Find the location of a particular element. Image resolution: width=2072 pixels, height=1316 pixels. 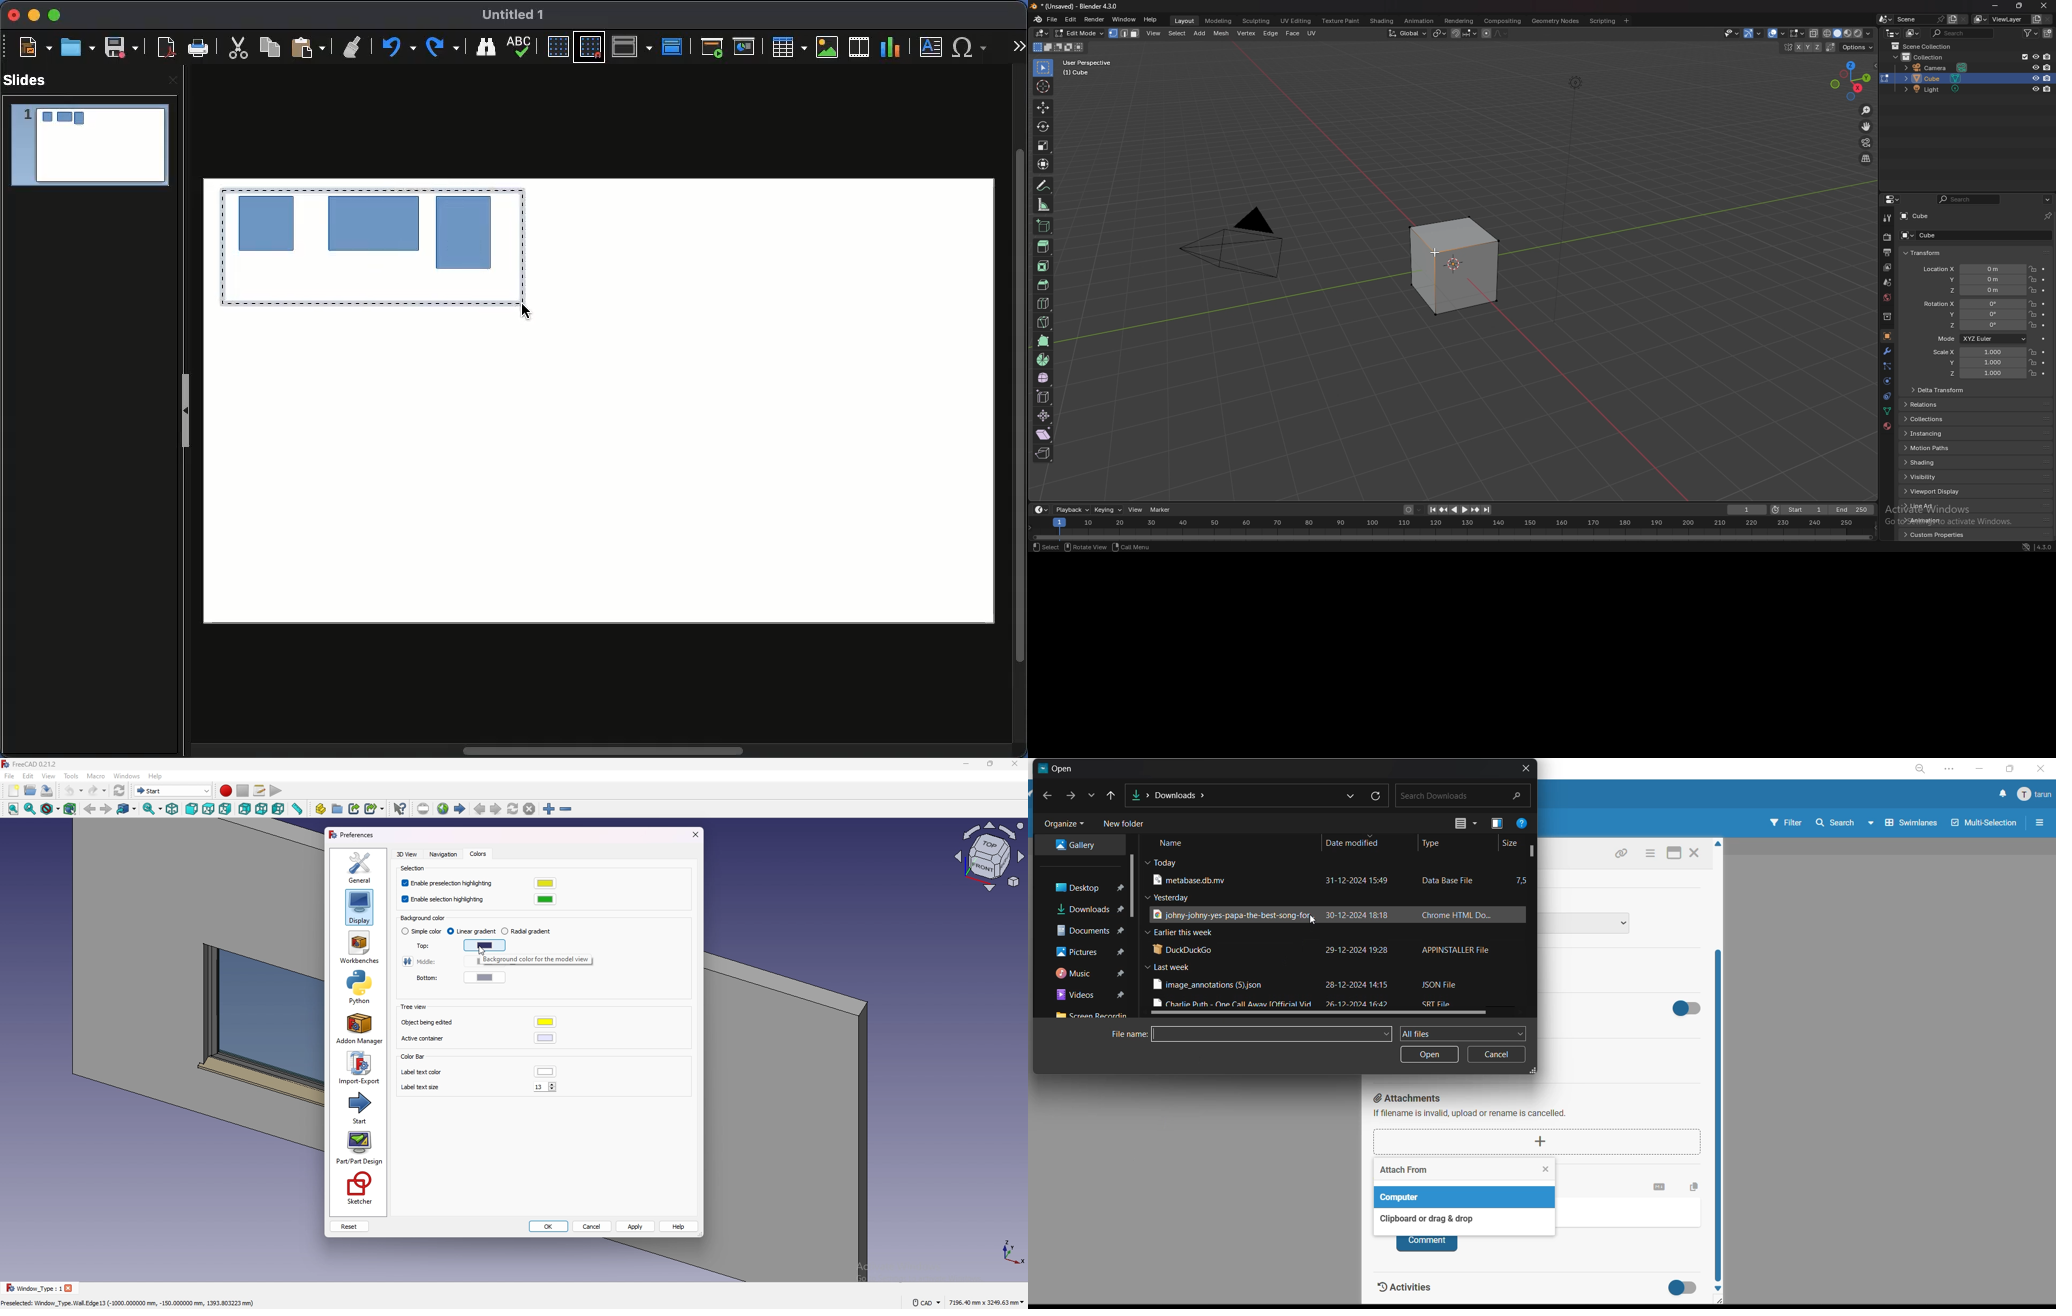

colors is located at coordinates (478, 854).